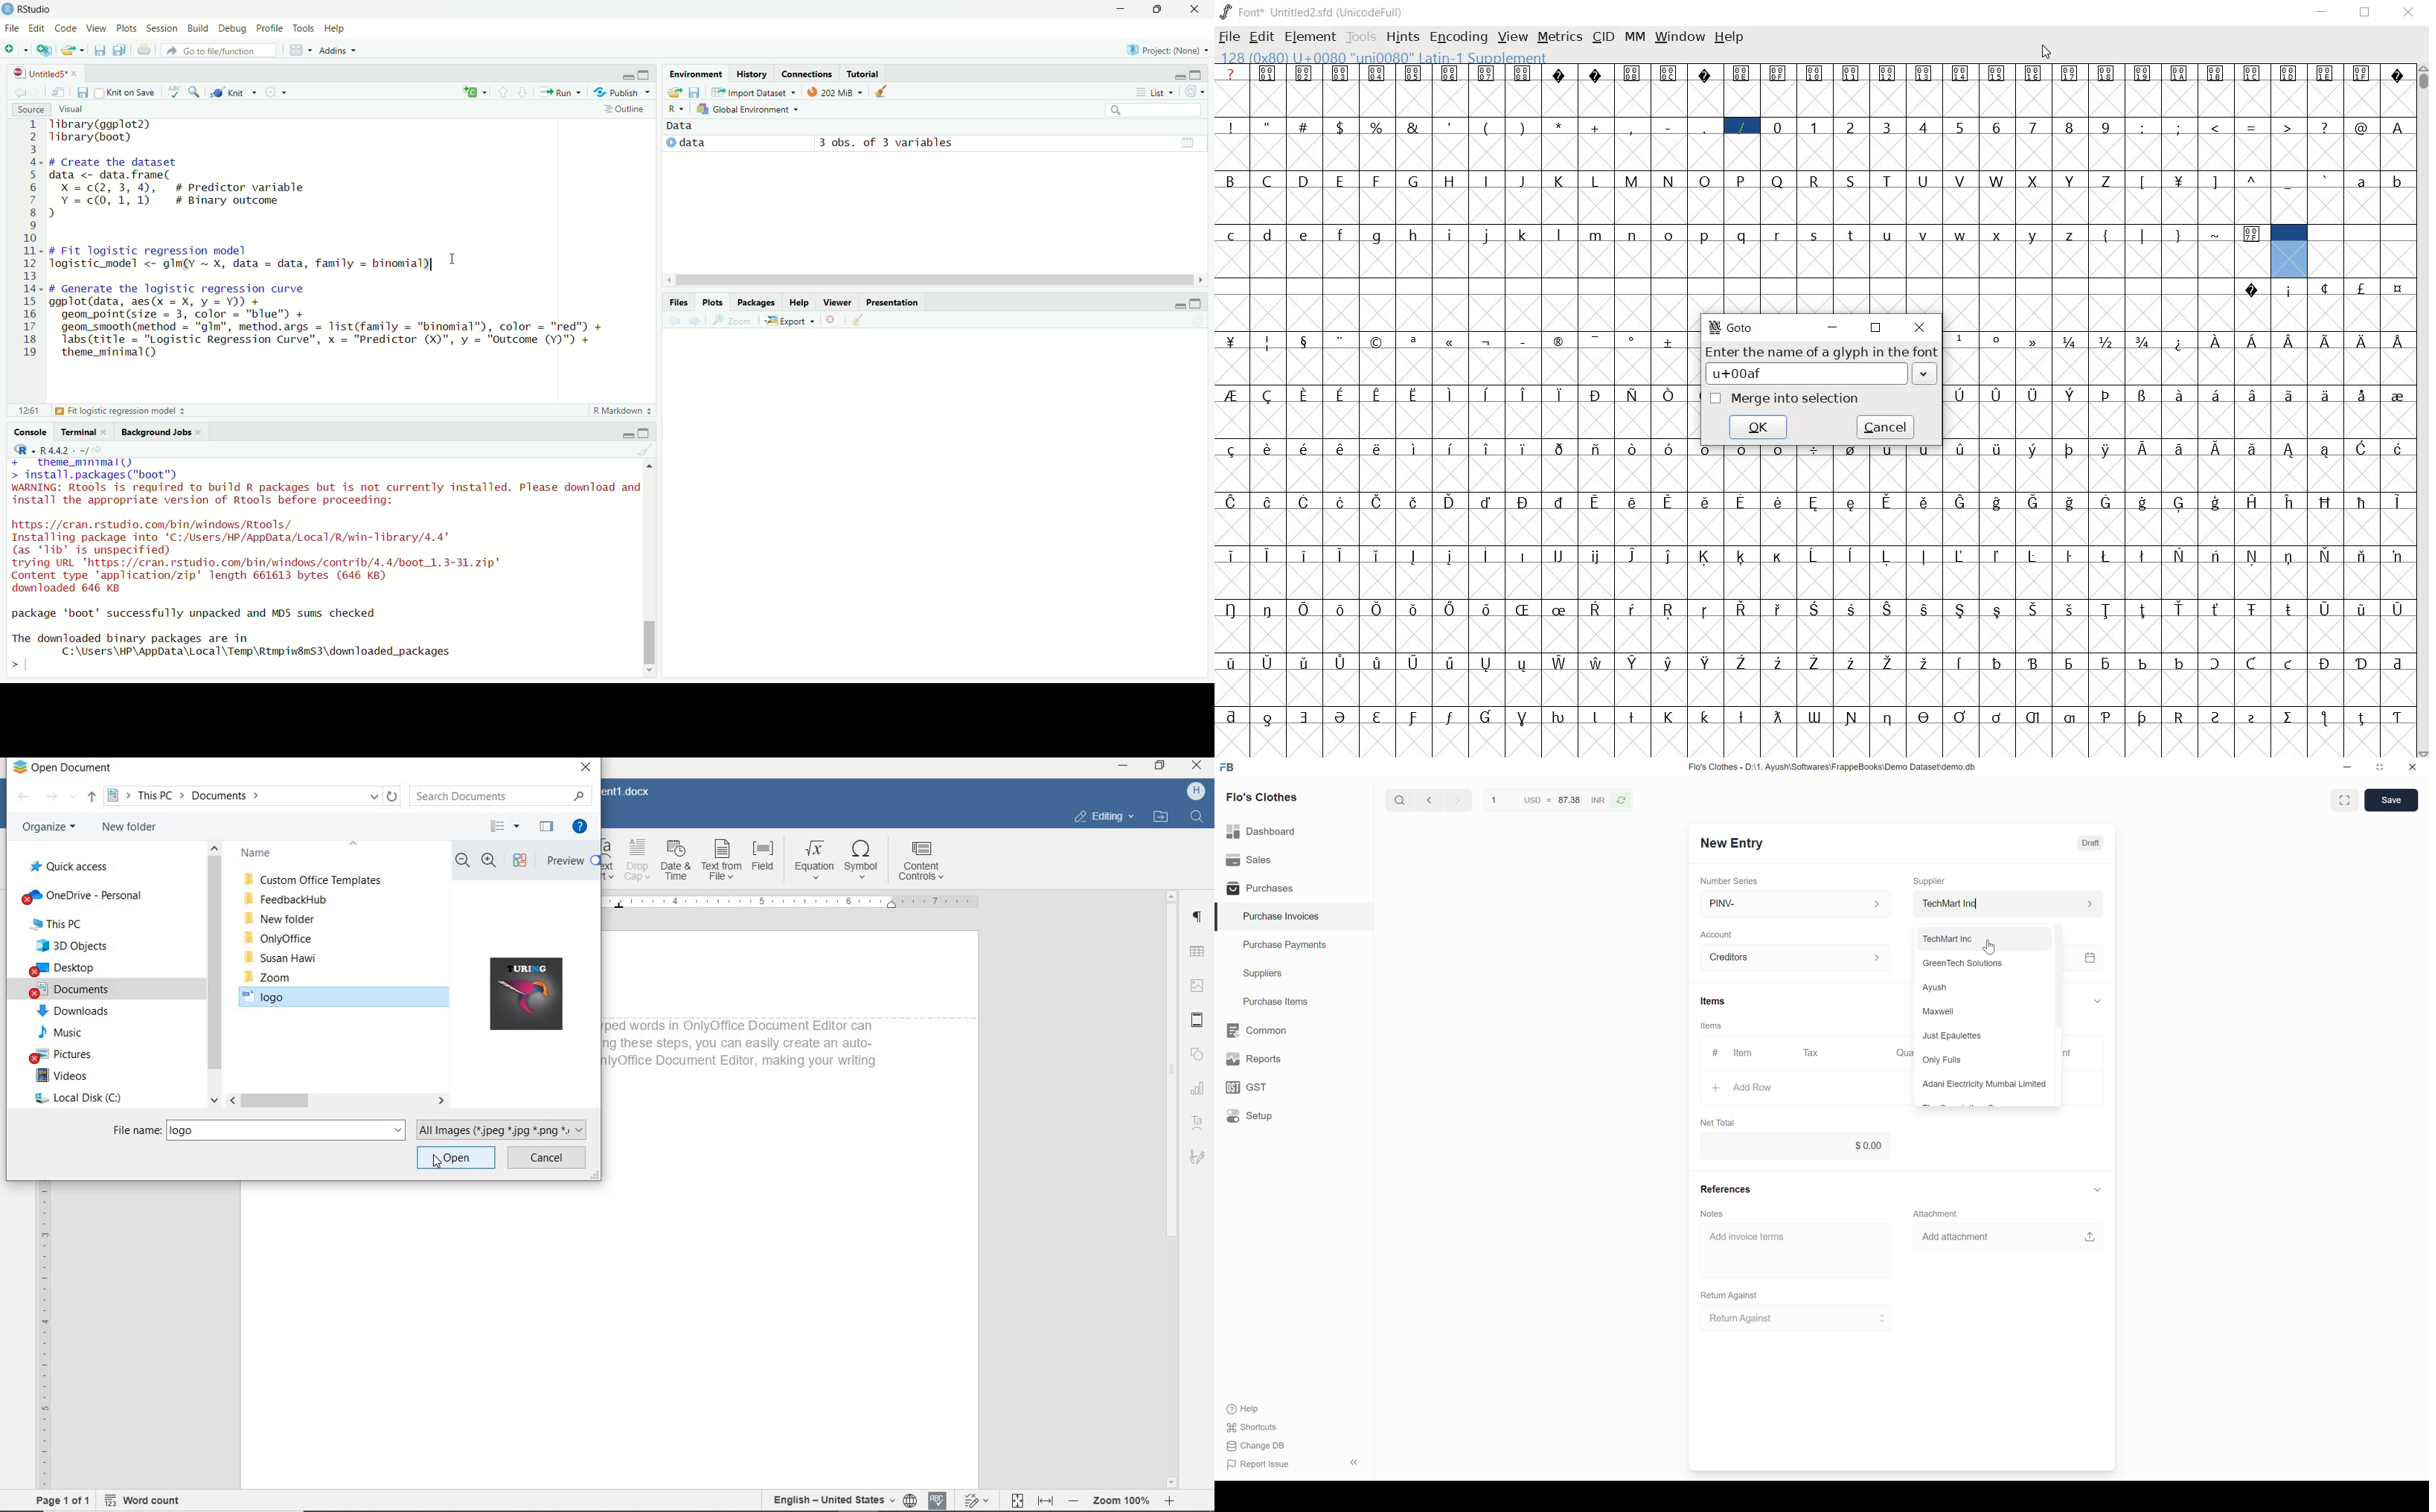 The image size is (2436, 1512). Describe the element at coordinates (755, 301) in the screenshot. I see `Packages` at that location.